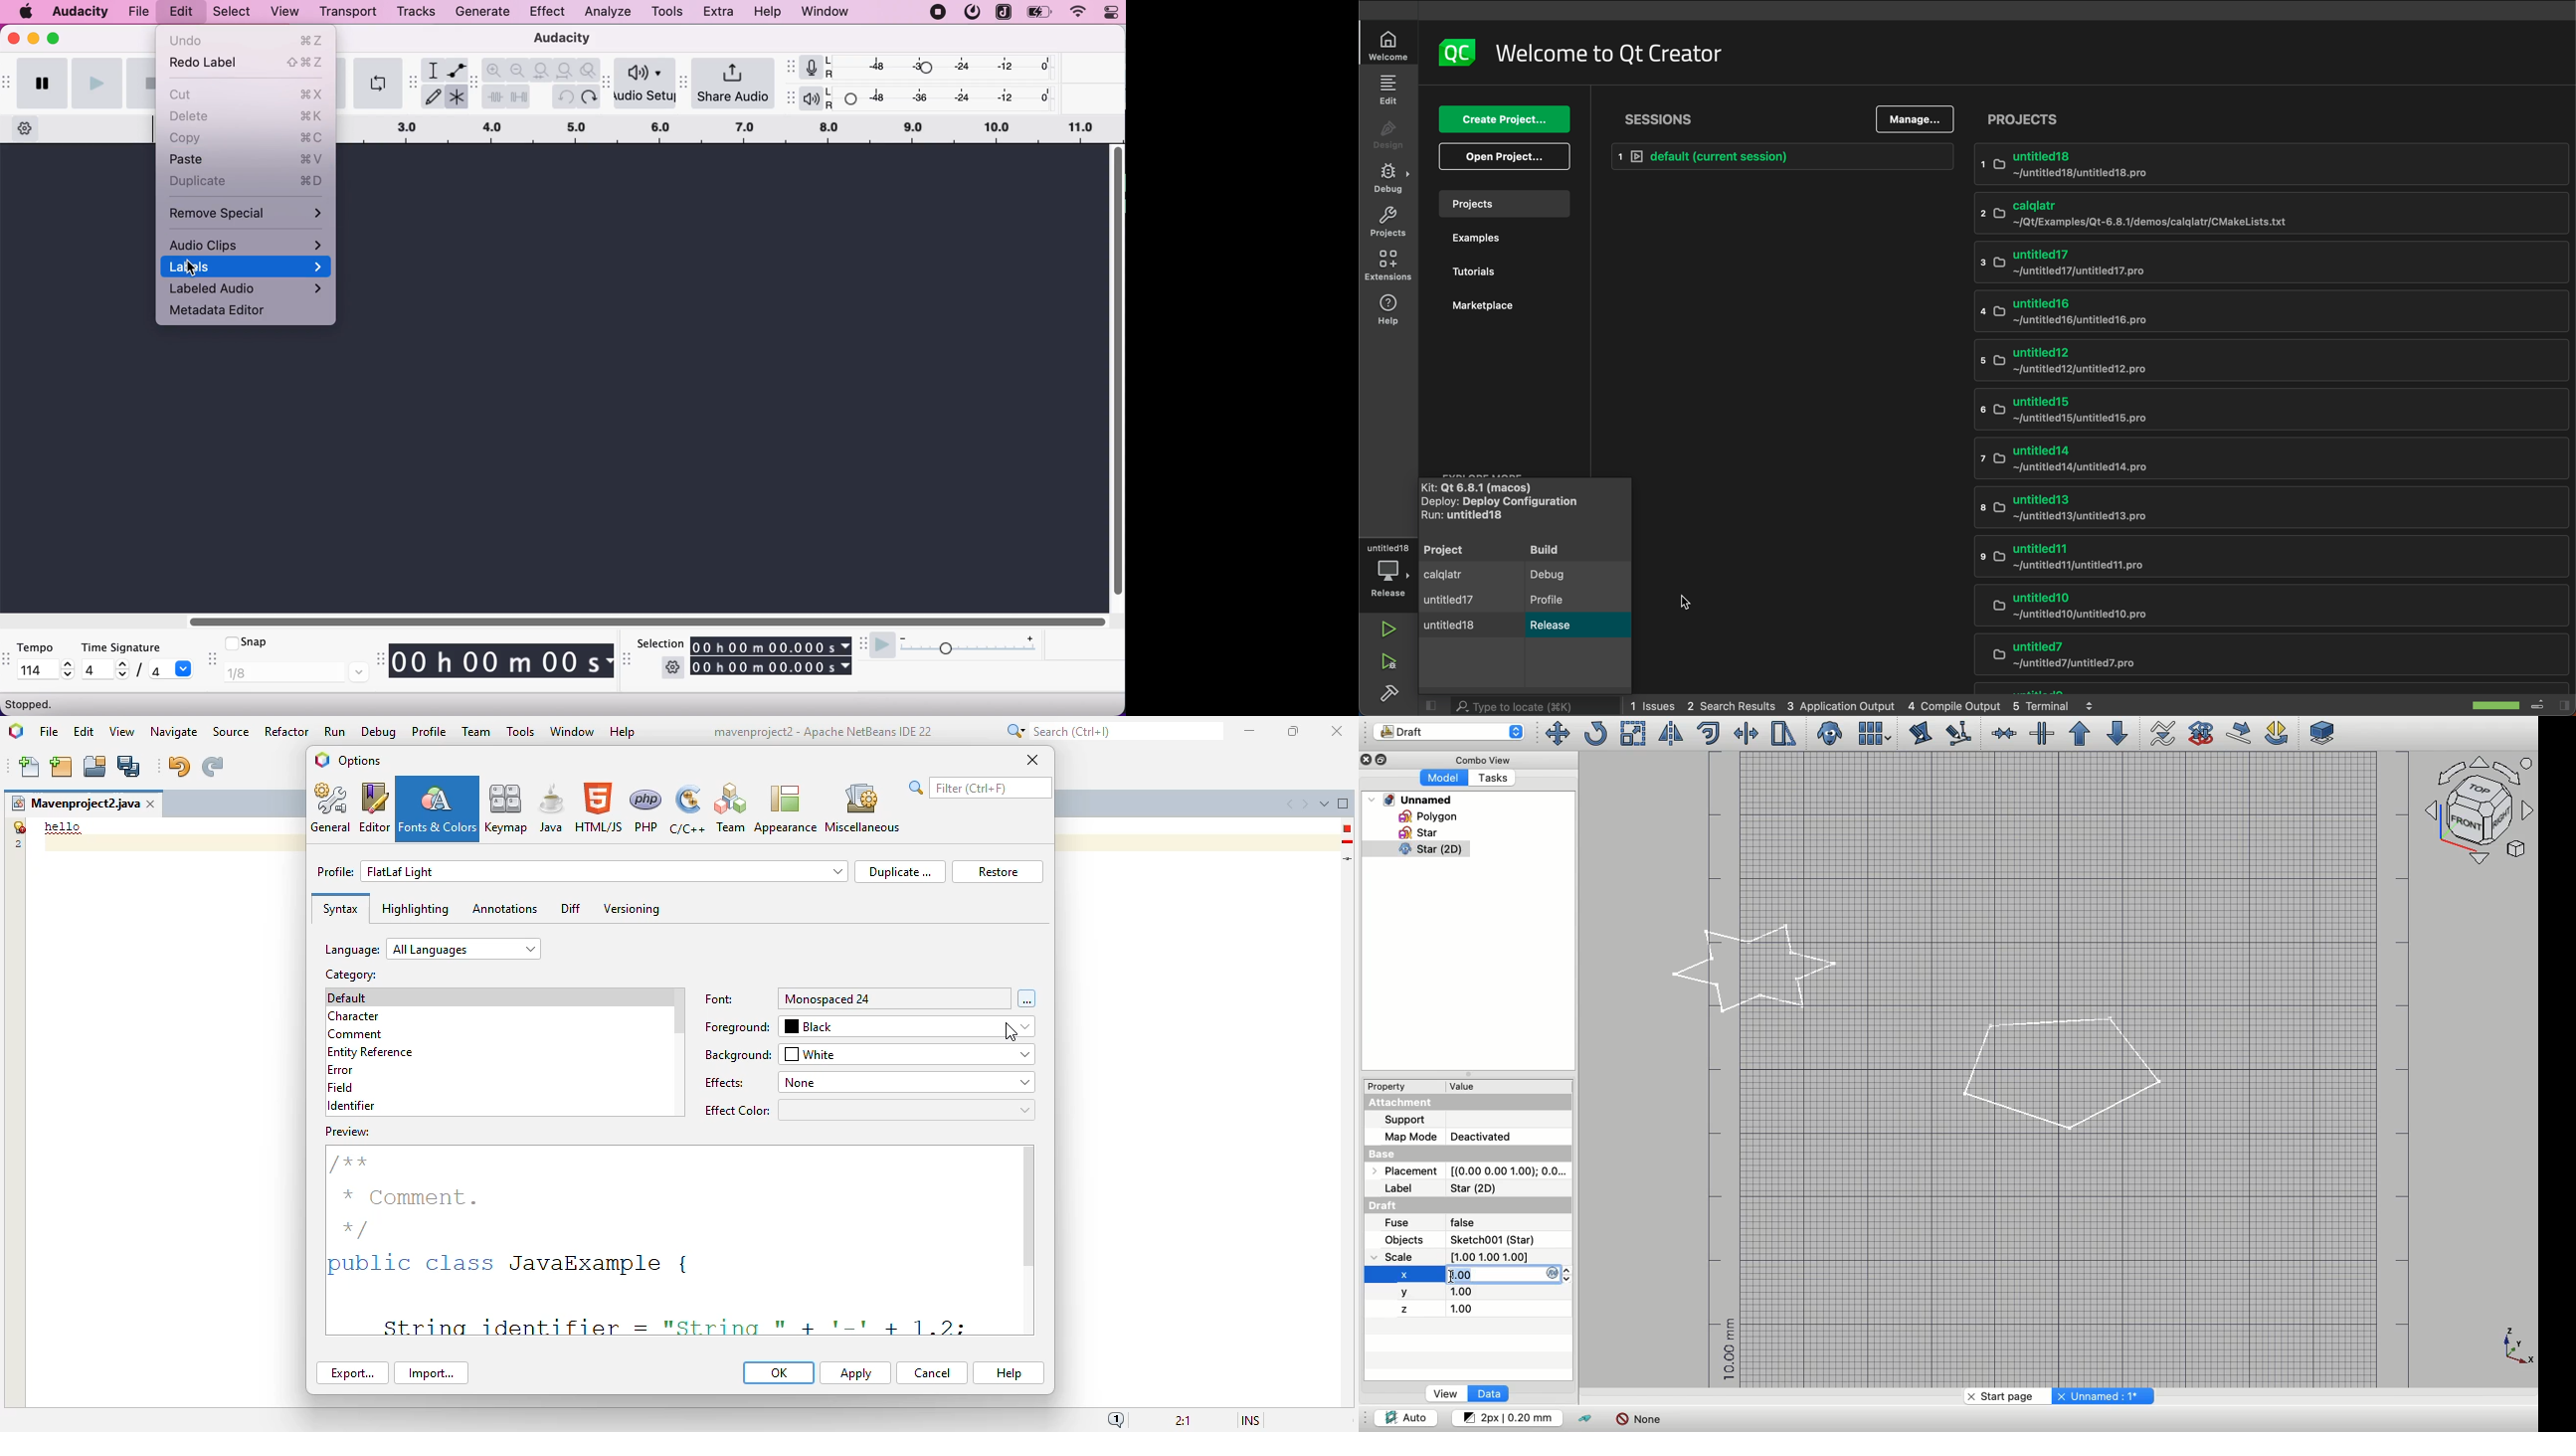 Image resolution: width=2576 pixels, height=1456 pixels. I want to click on Placement, so click(1404, 1170).